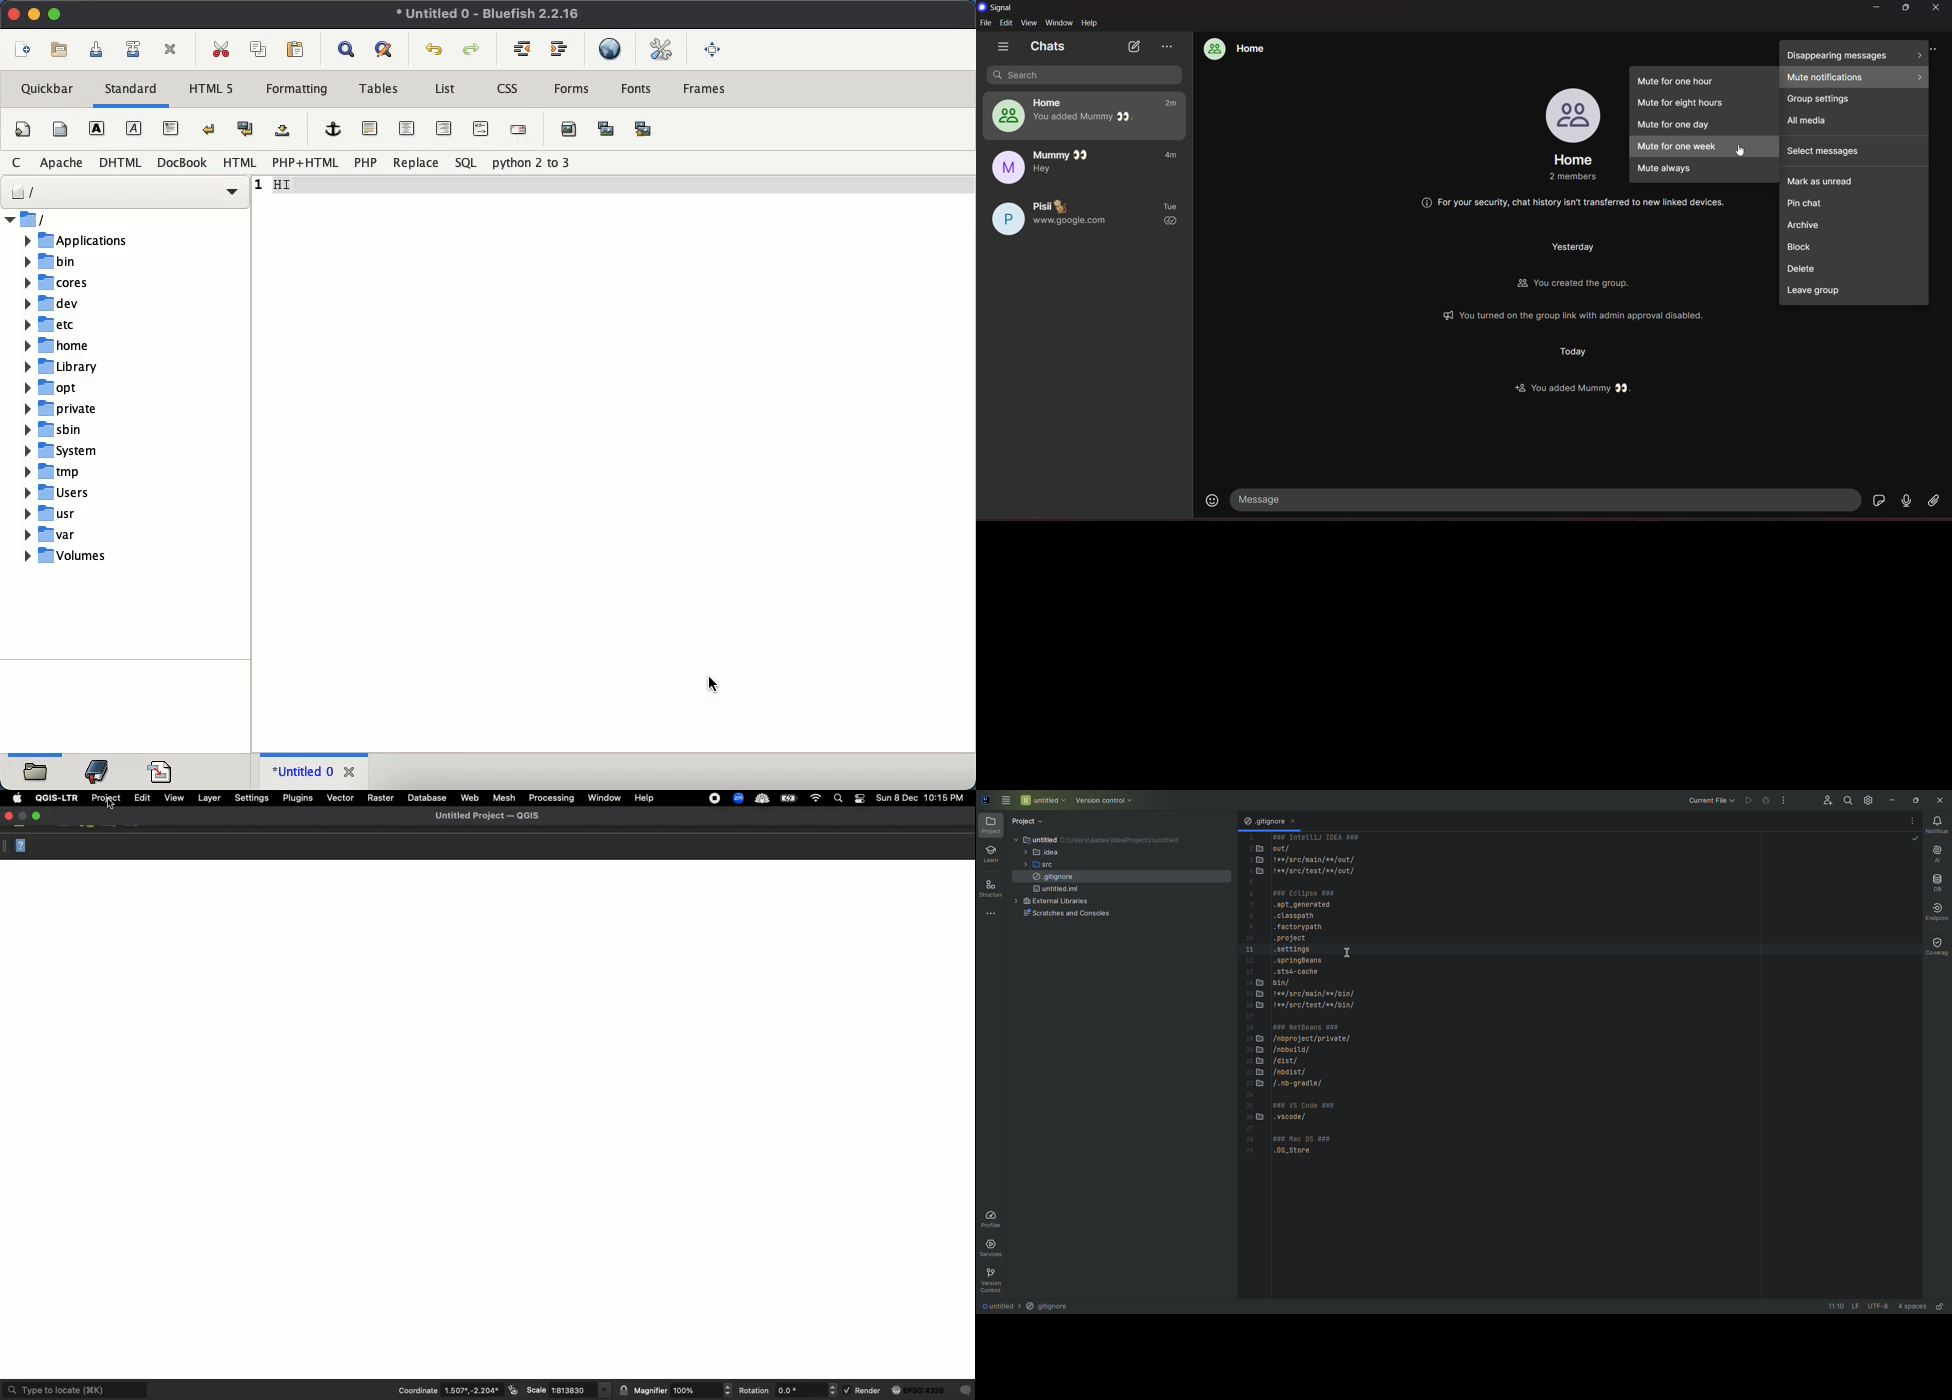 The height and width of the screenshot is (1400, 1960). Describe the element at coordinates (171, 127) in the screenshot. I see `paragraph` at that location.